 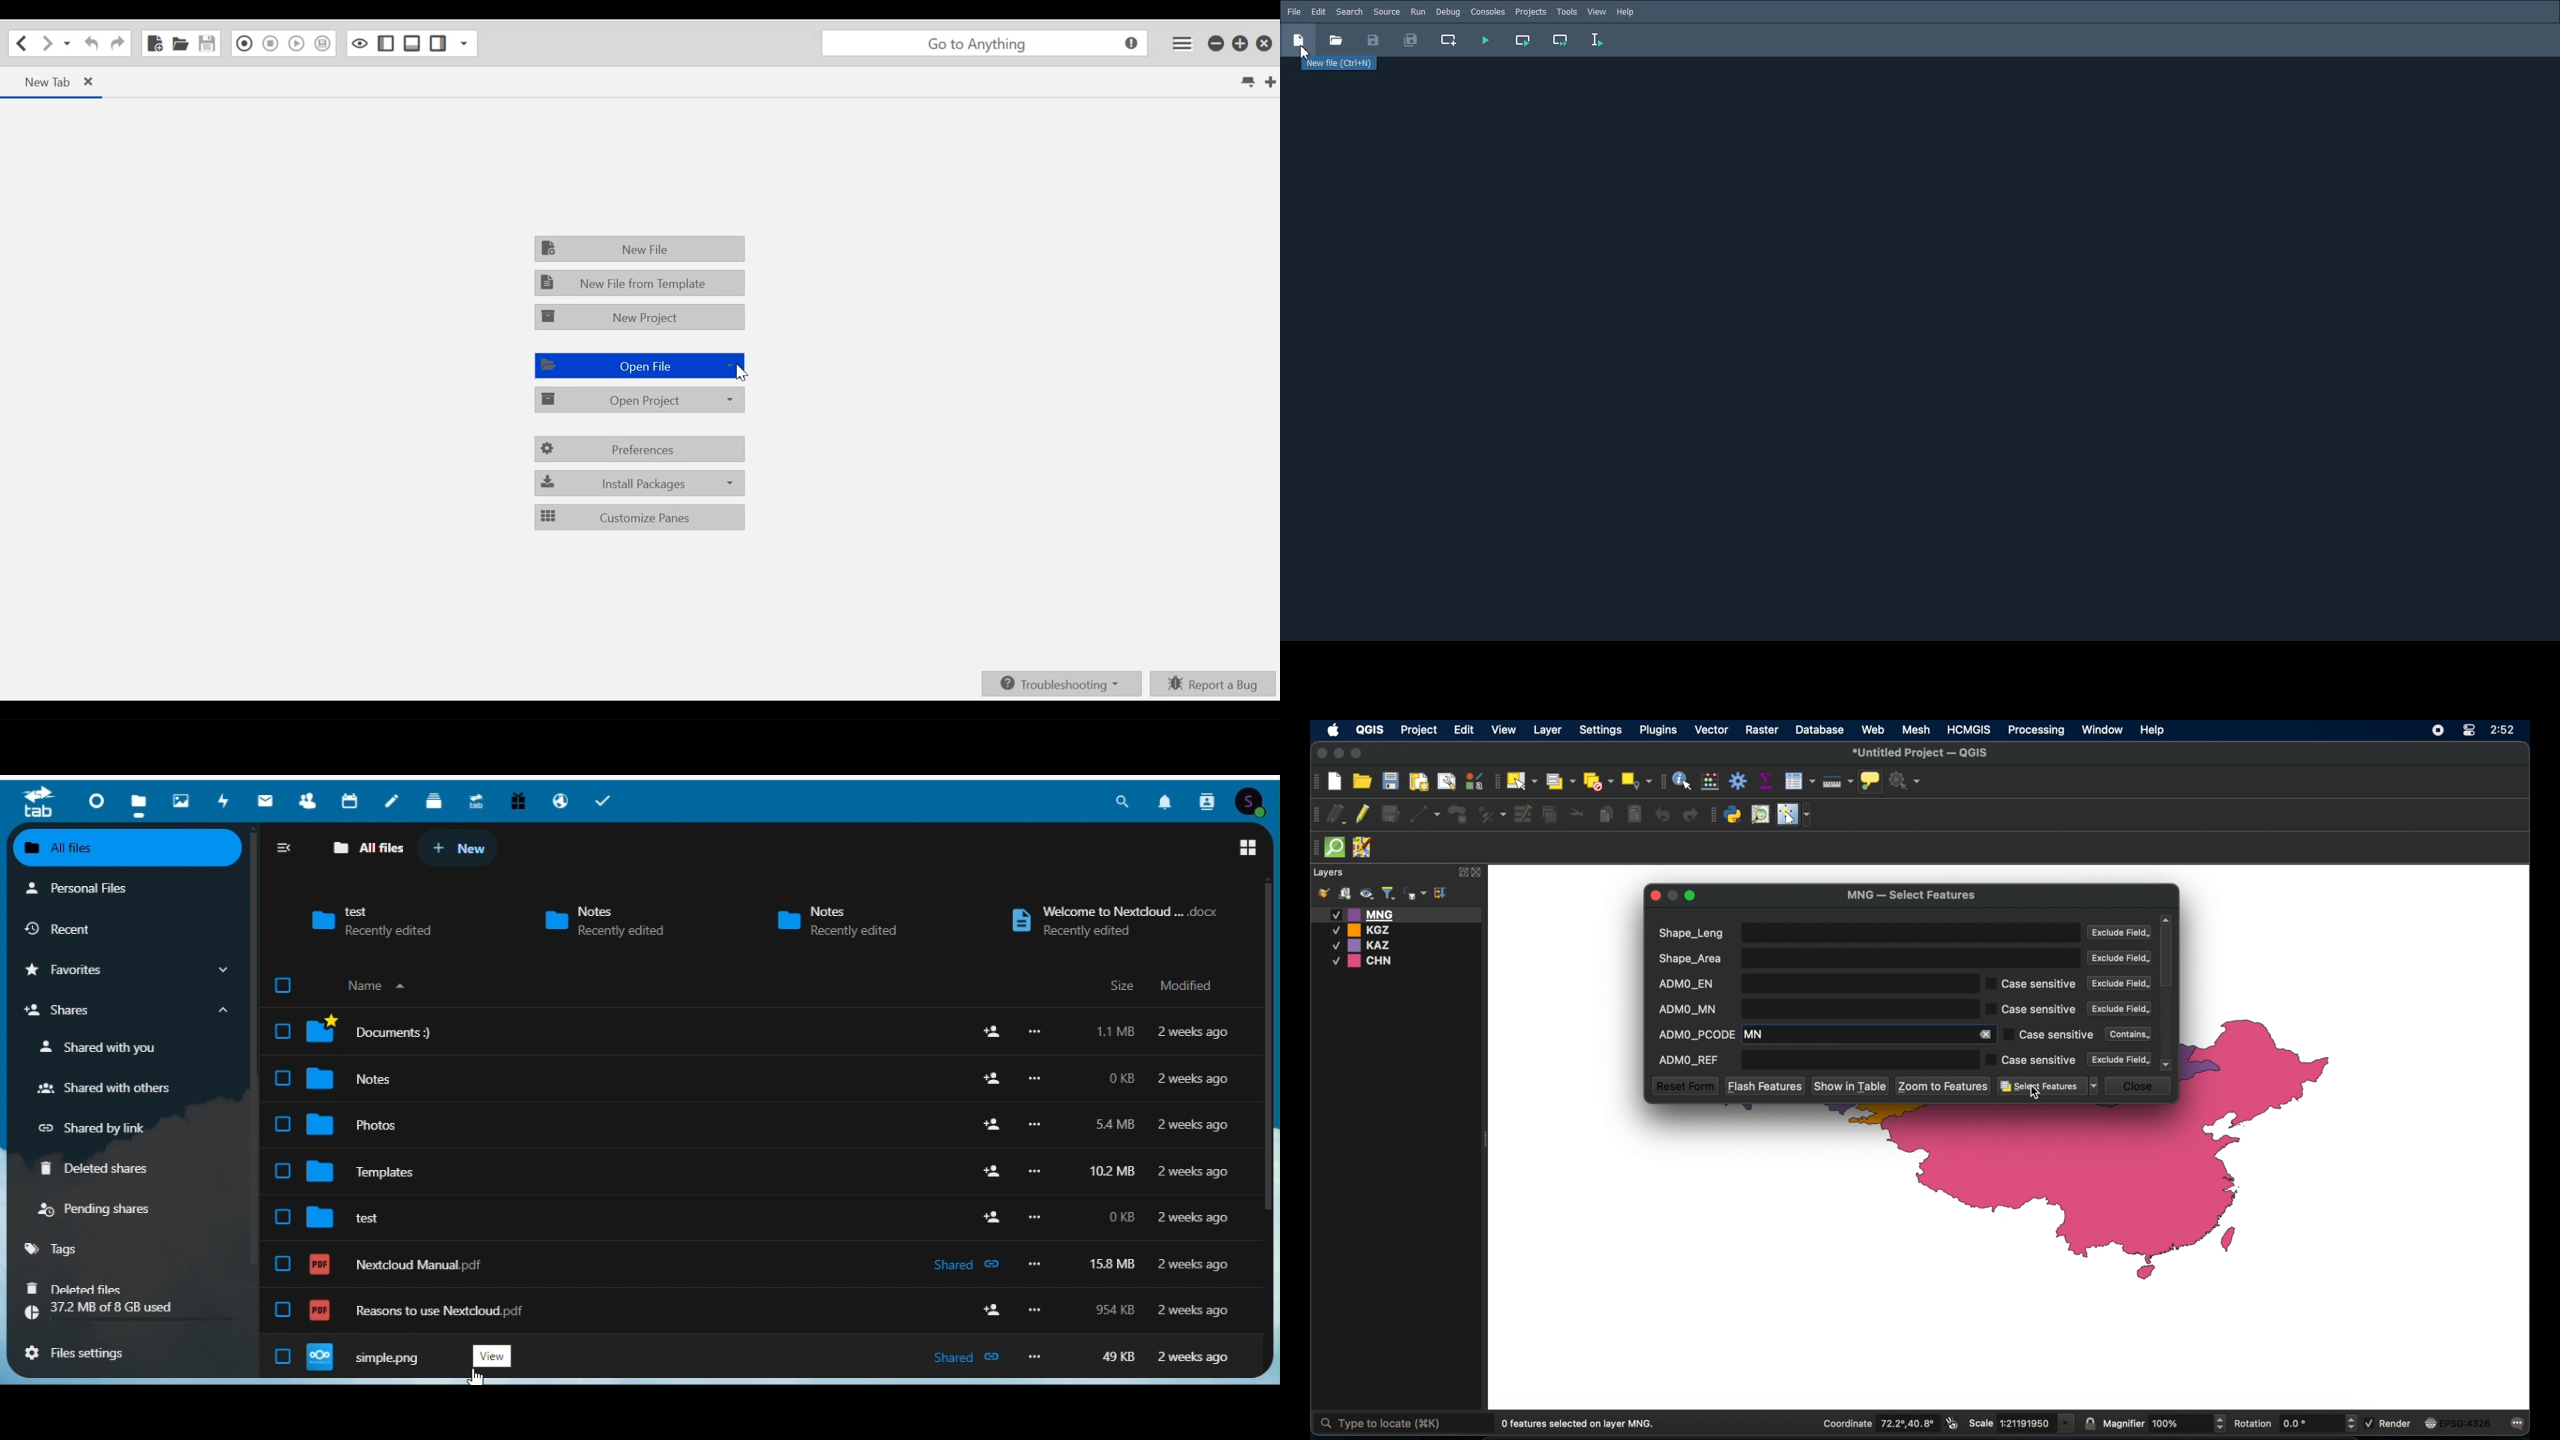 I want to click on test, so click(x=343, y=1218).